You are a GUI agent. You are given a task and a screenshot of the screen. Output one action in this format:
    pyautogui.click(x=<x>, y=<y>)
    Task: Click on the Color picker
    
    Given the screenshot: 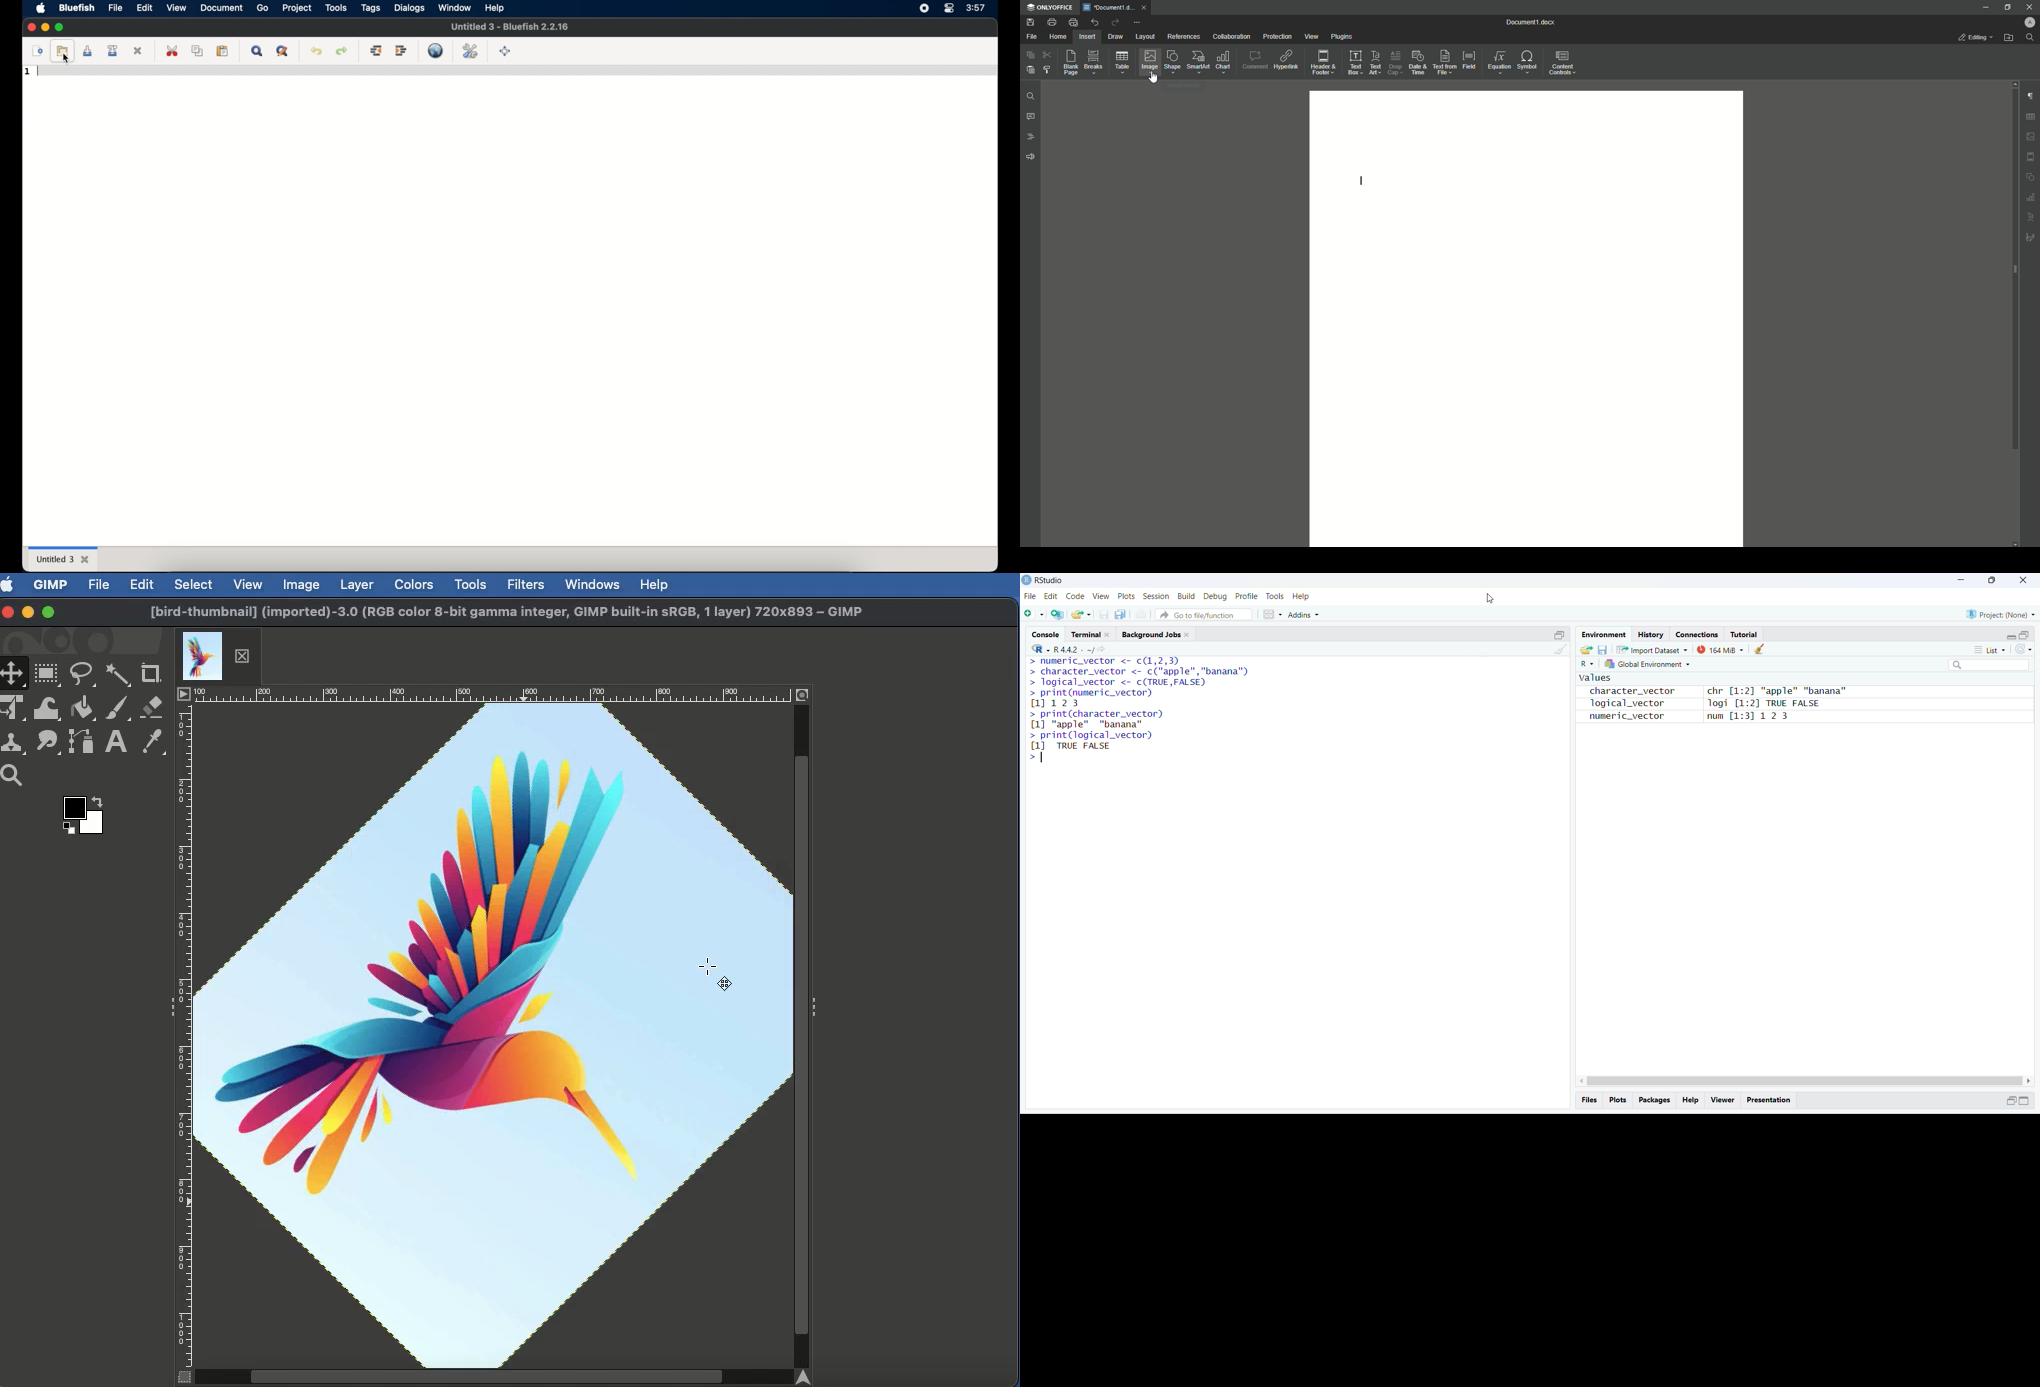 What is the action you would take?
    pyautogui.click(x=151, y=743)
    